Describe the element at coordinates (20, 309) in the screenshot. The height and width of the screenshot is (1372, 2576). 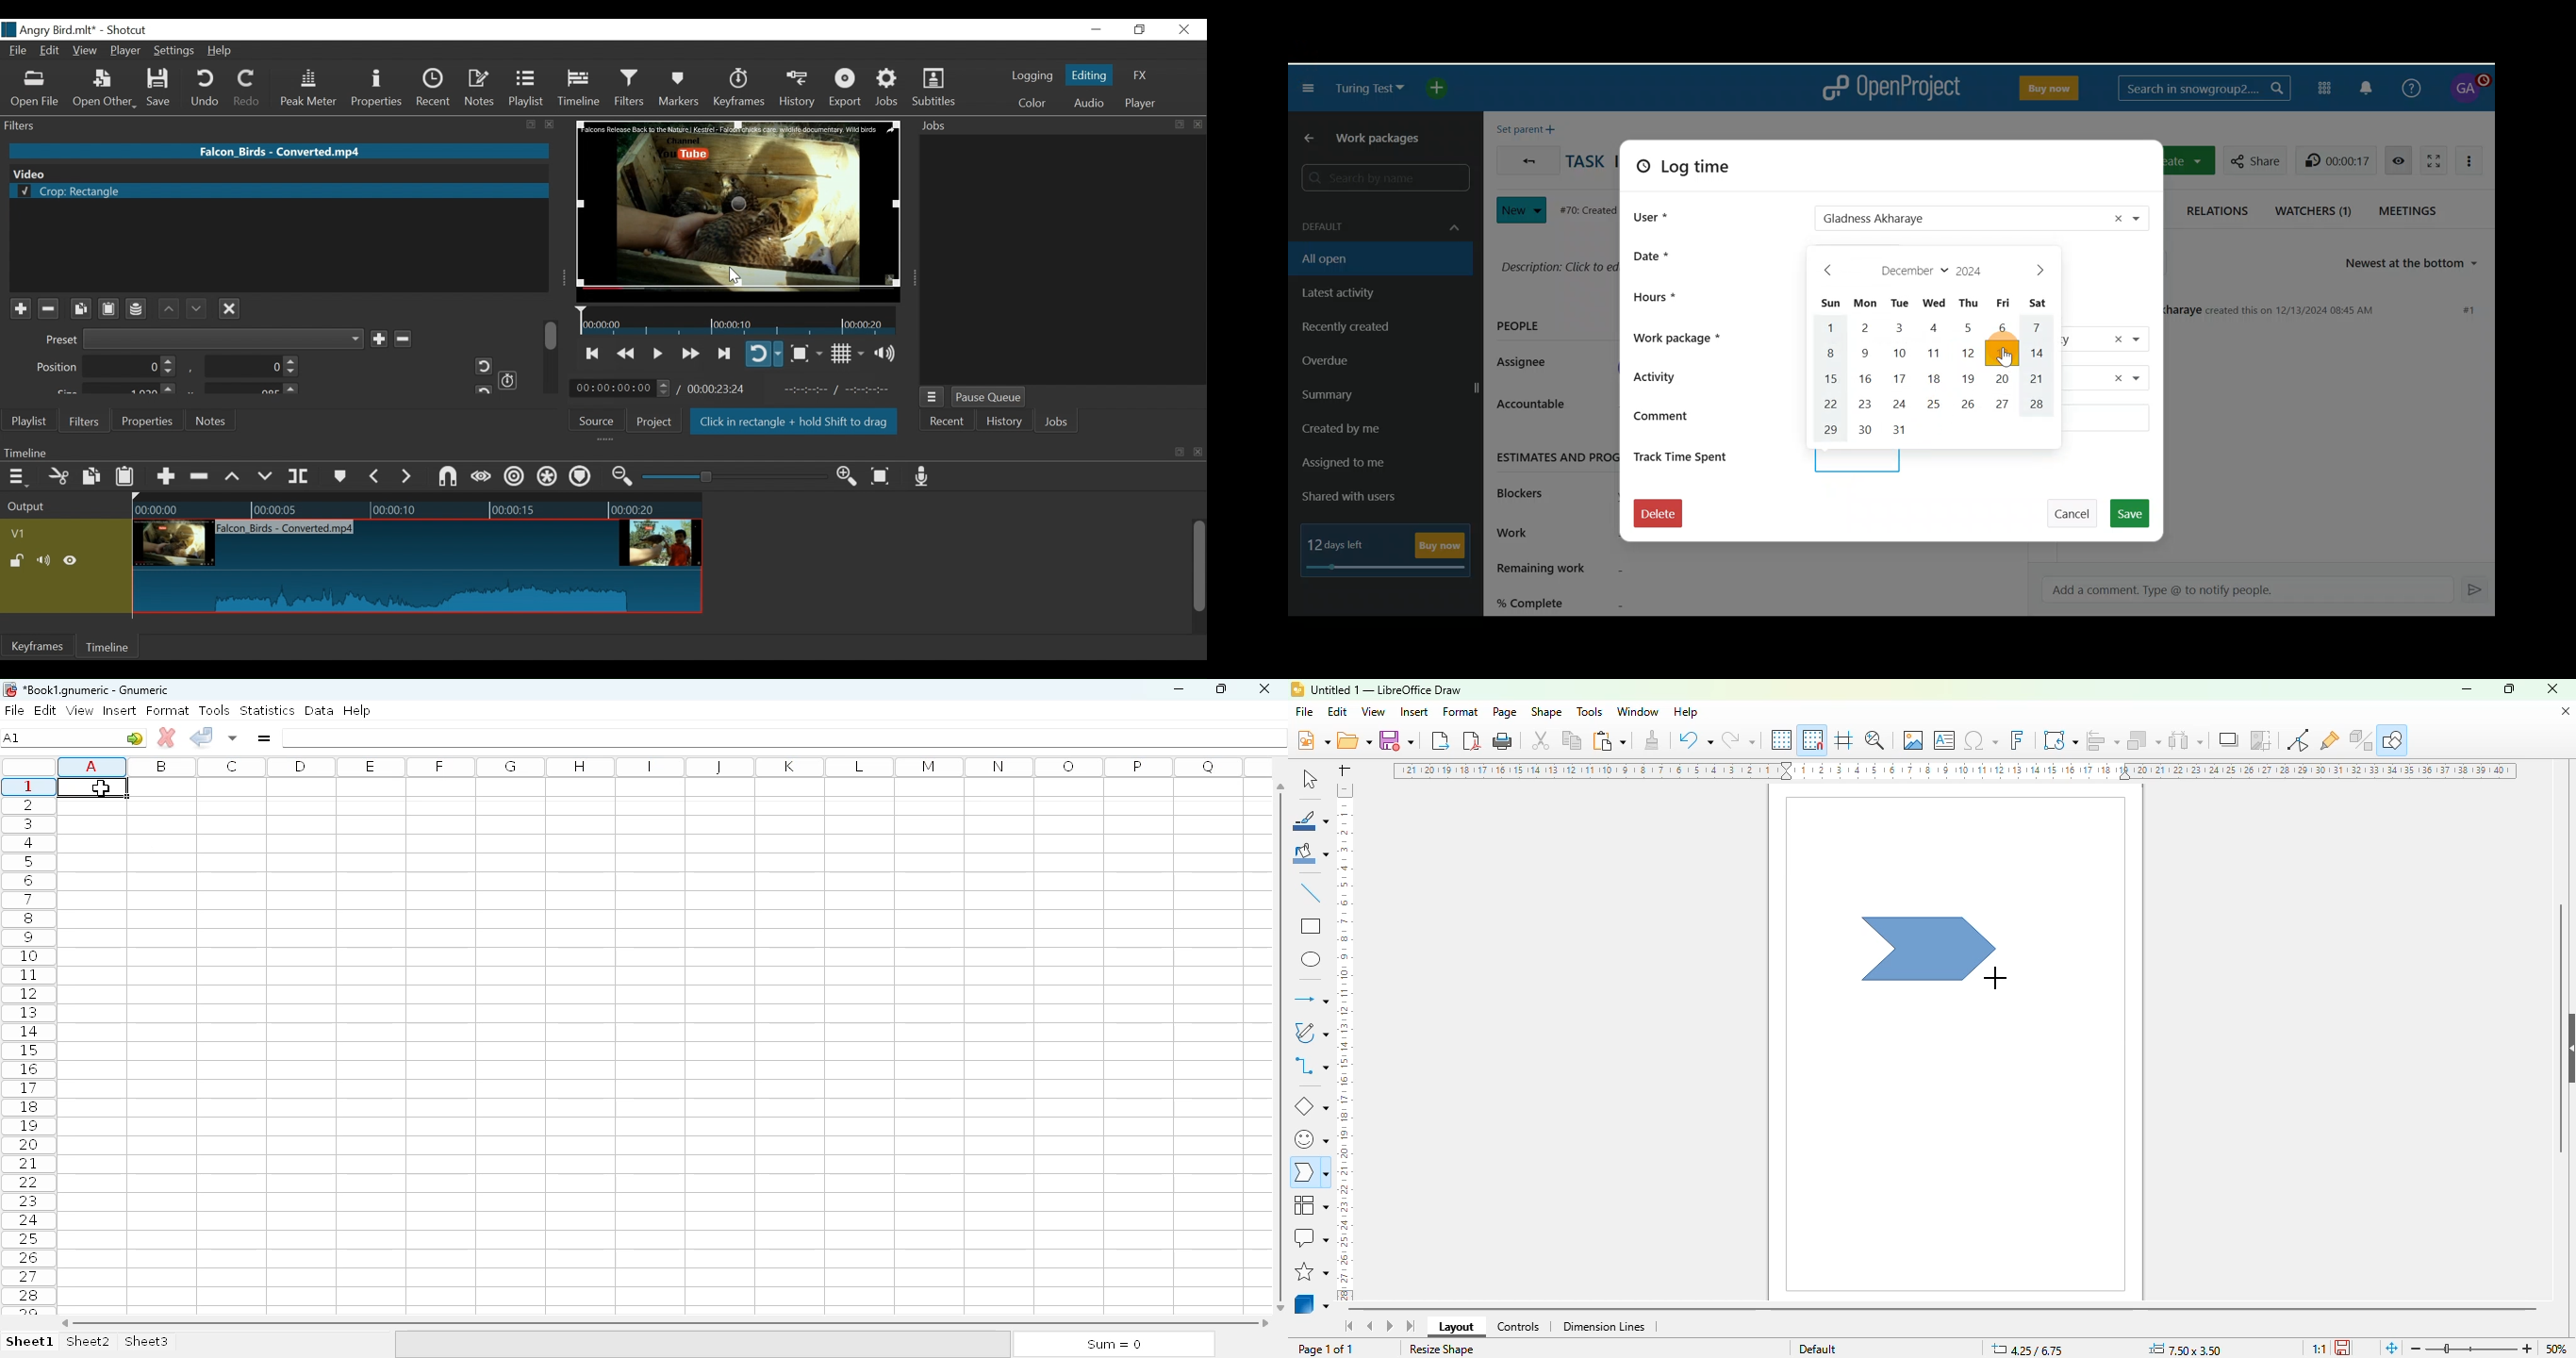
I see `Plus` at that location.